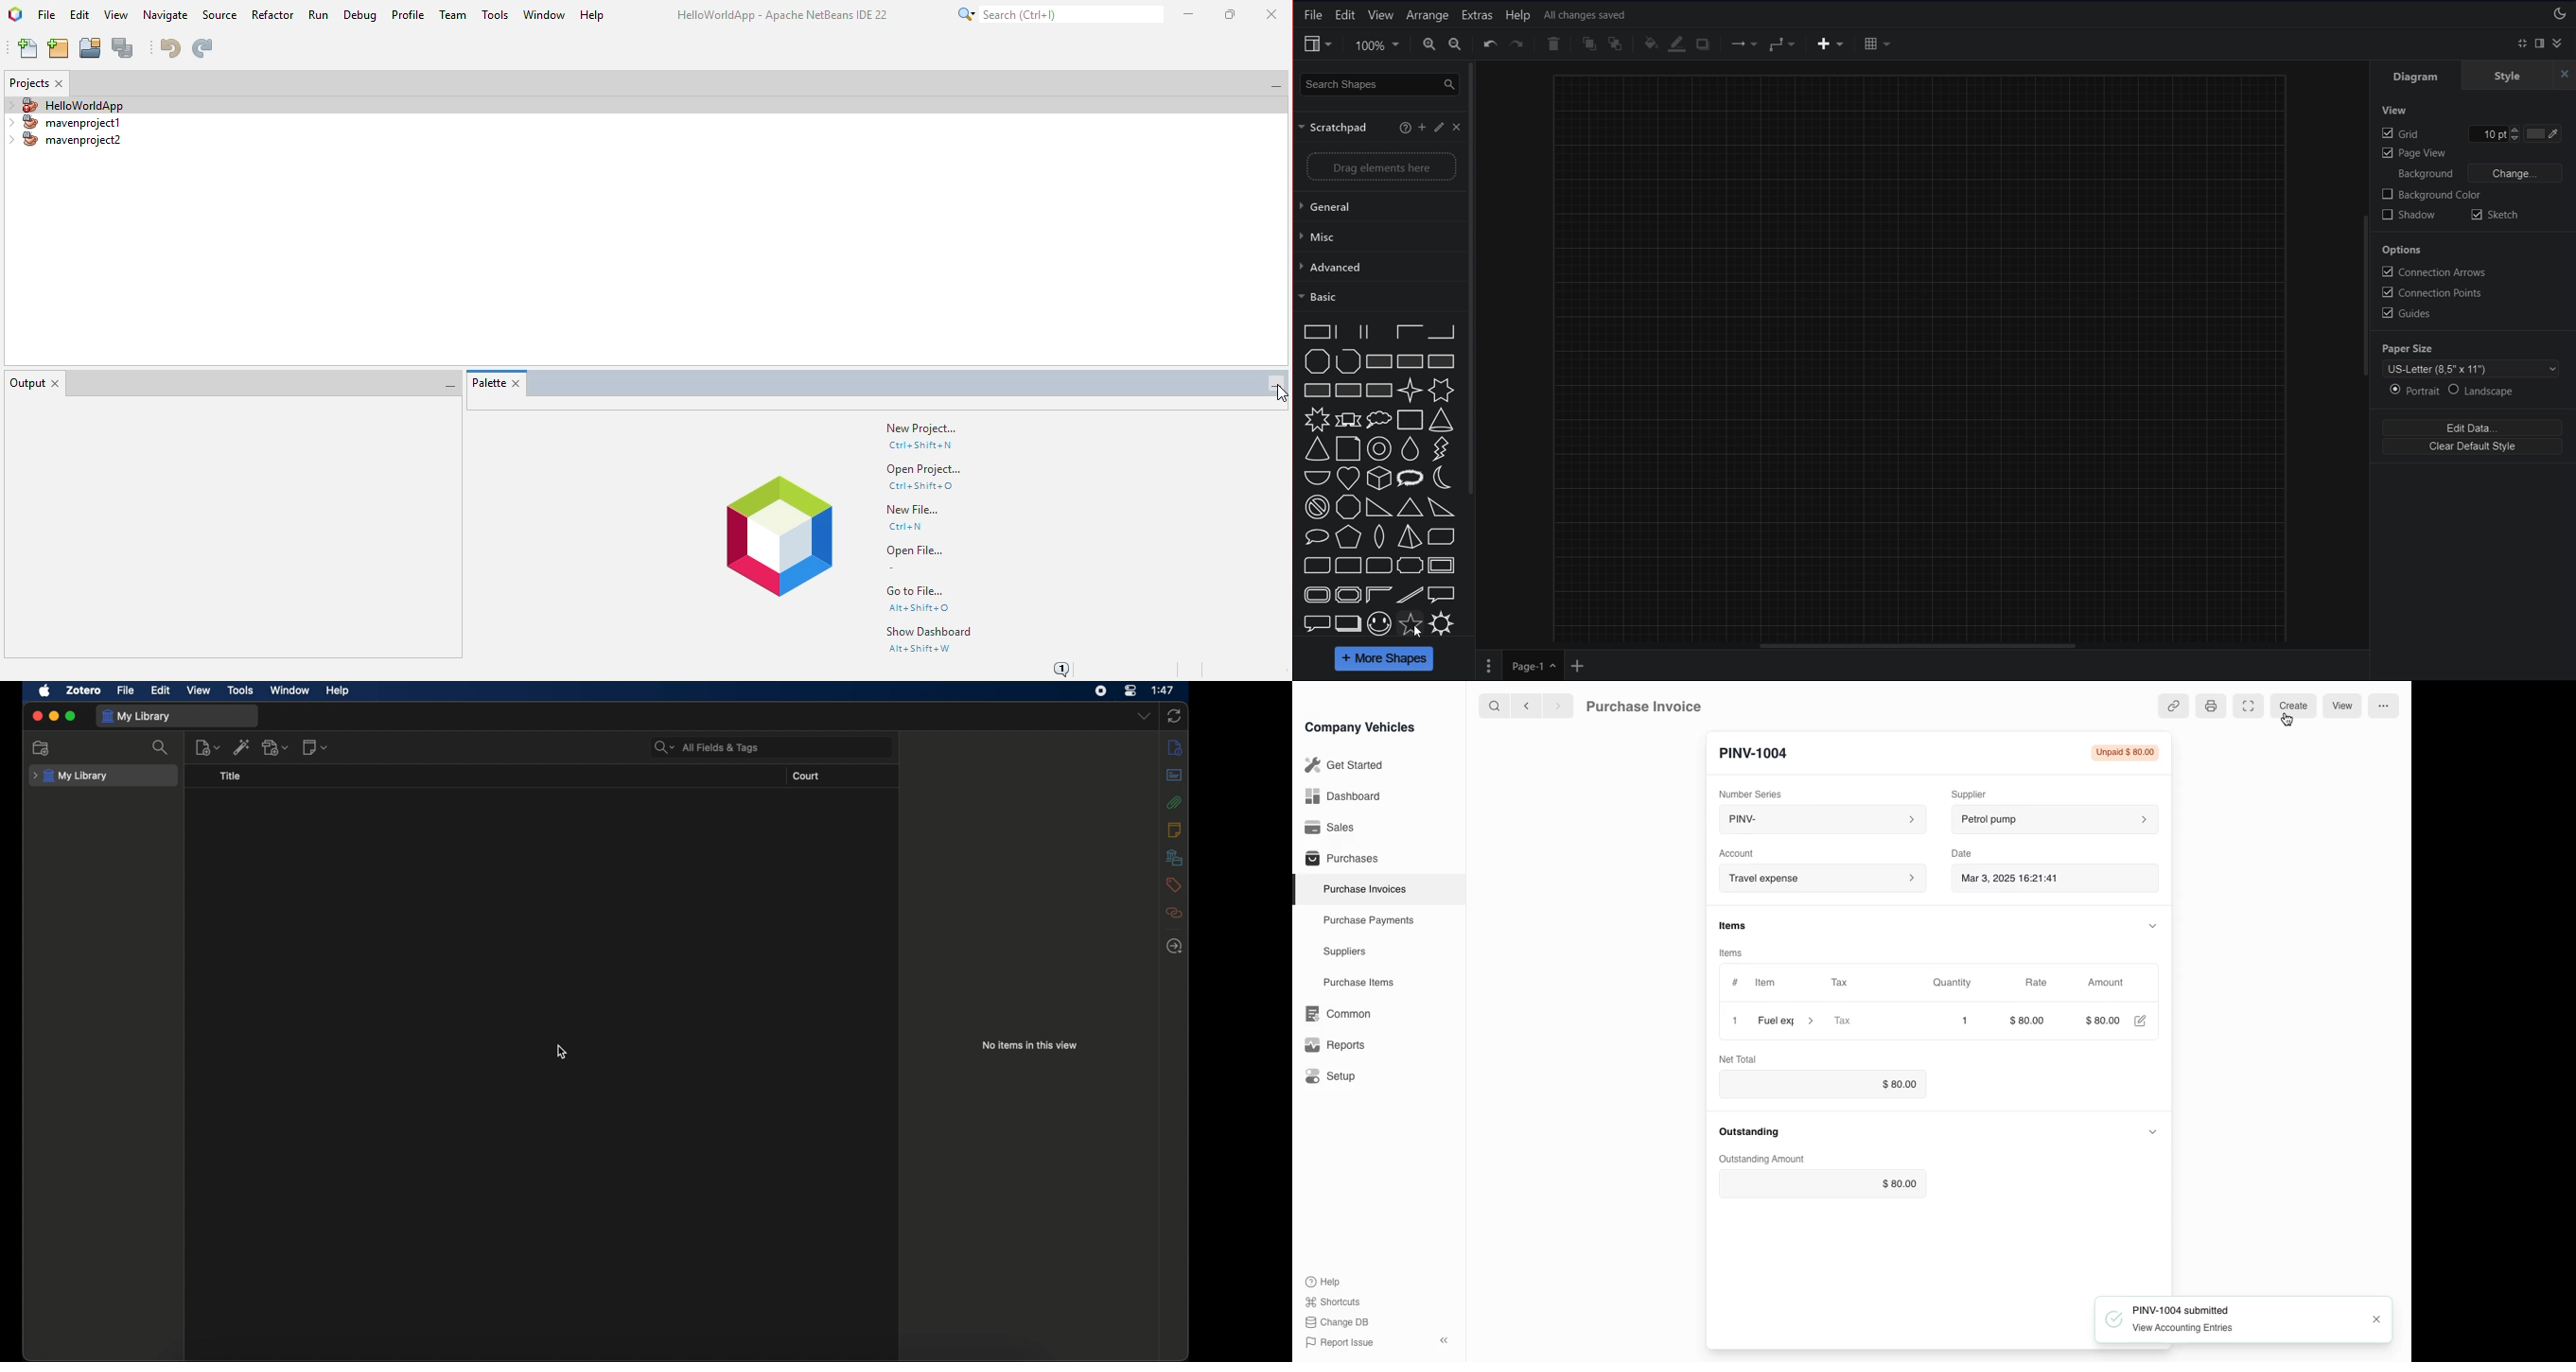 The height and width of the screenshot is (1372, 2576). What do you see at coordinates (1761, 752) in the screenshot?
I see `New Entry` at bounding box center [1761, 752].